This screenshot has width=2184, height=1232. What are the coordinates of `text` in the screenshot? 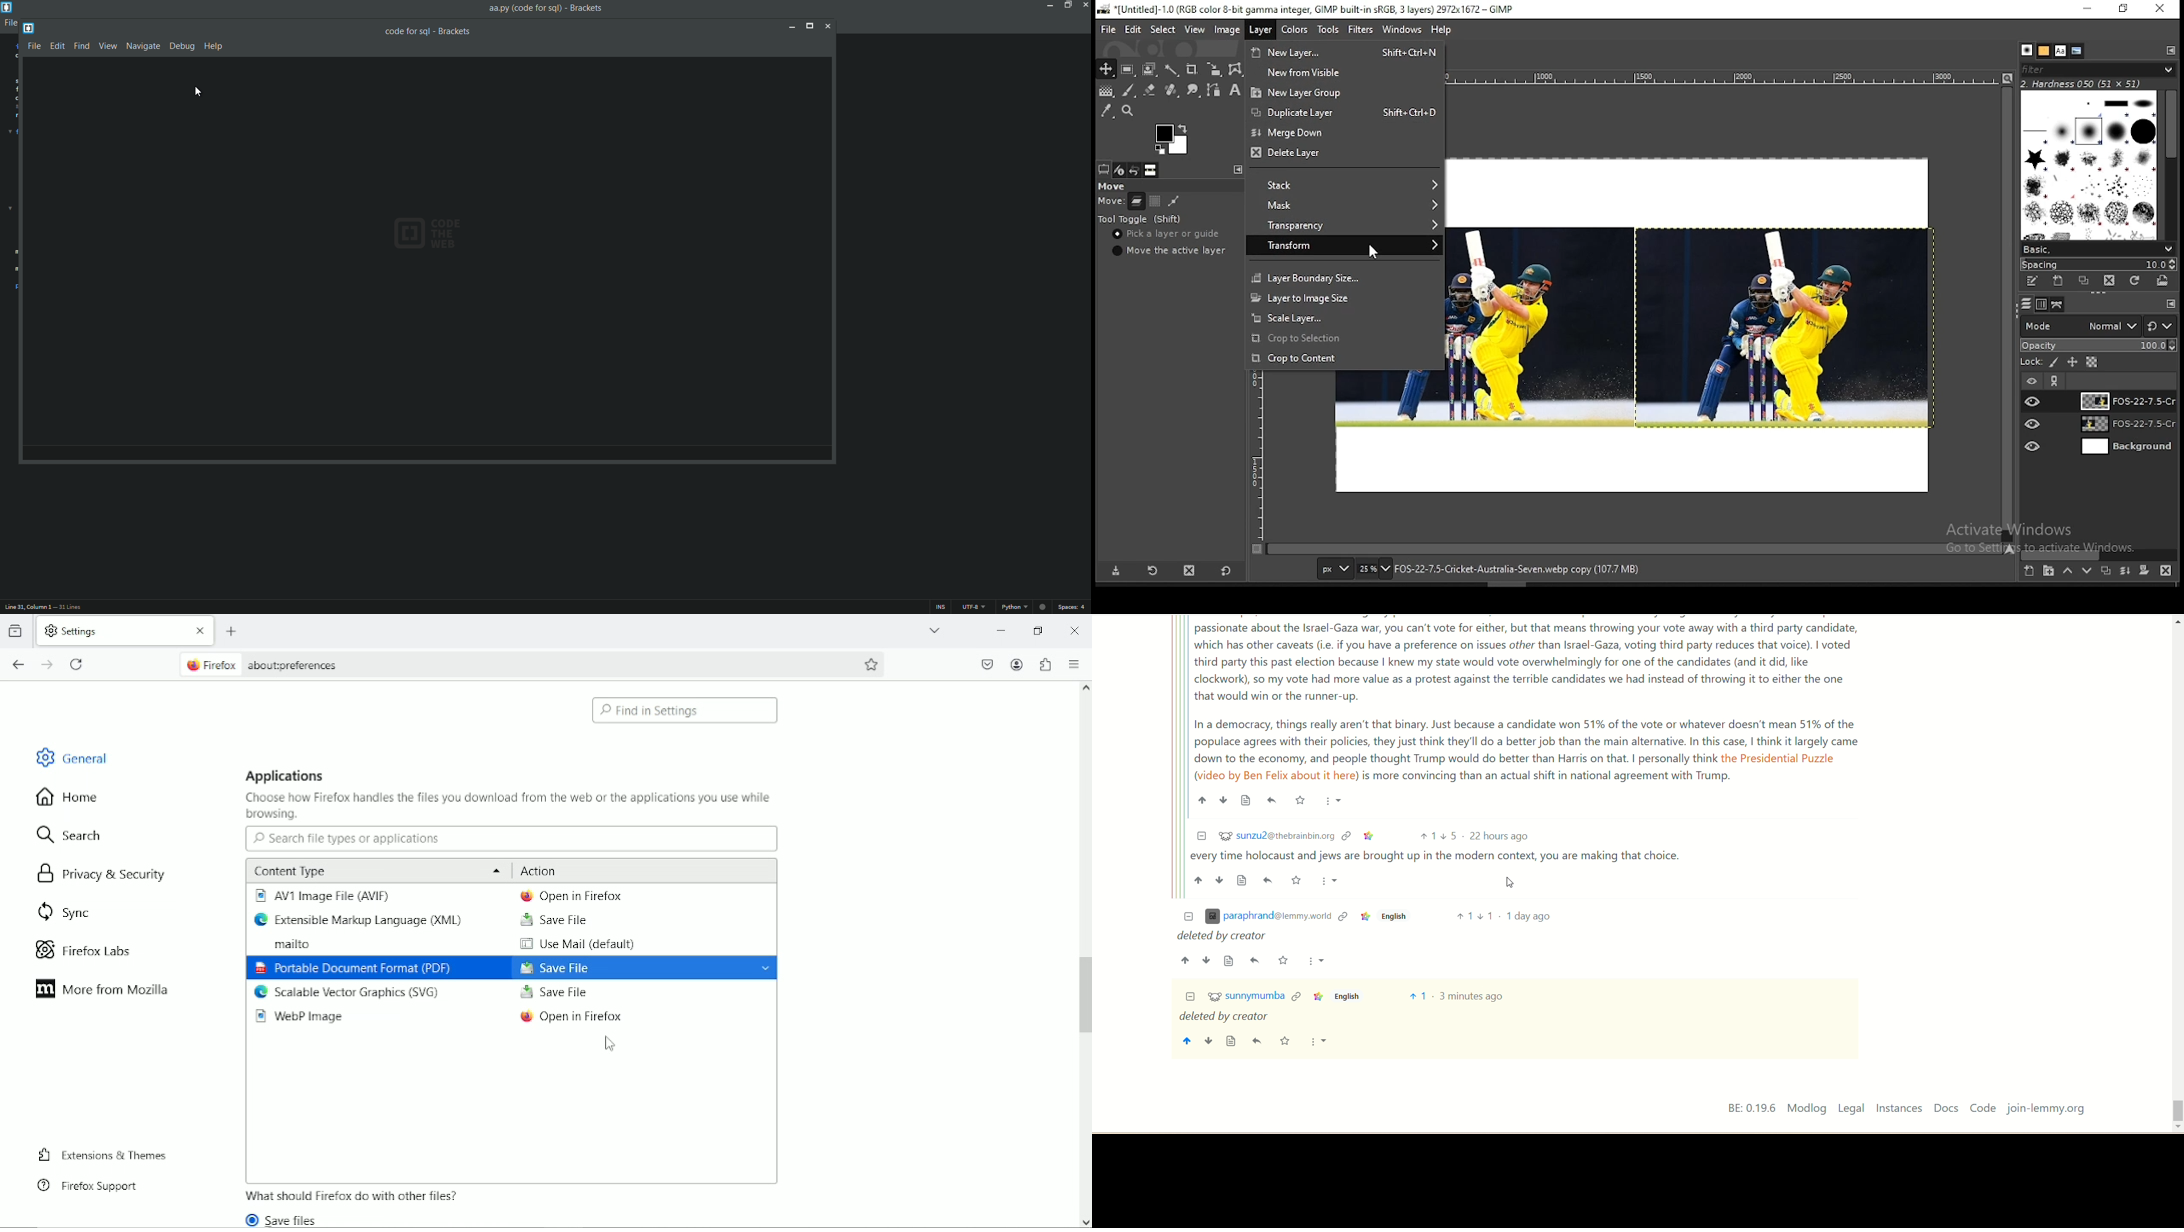 It's located at (2083, 83).